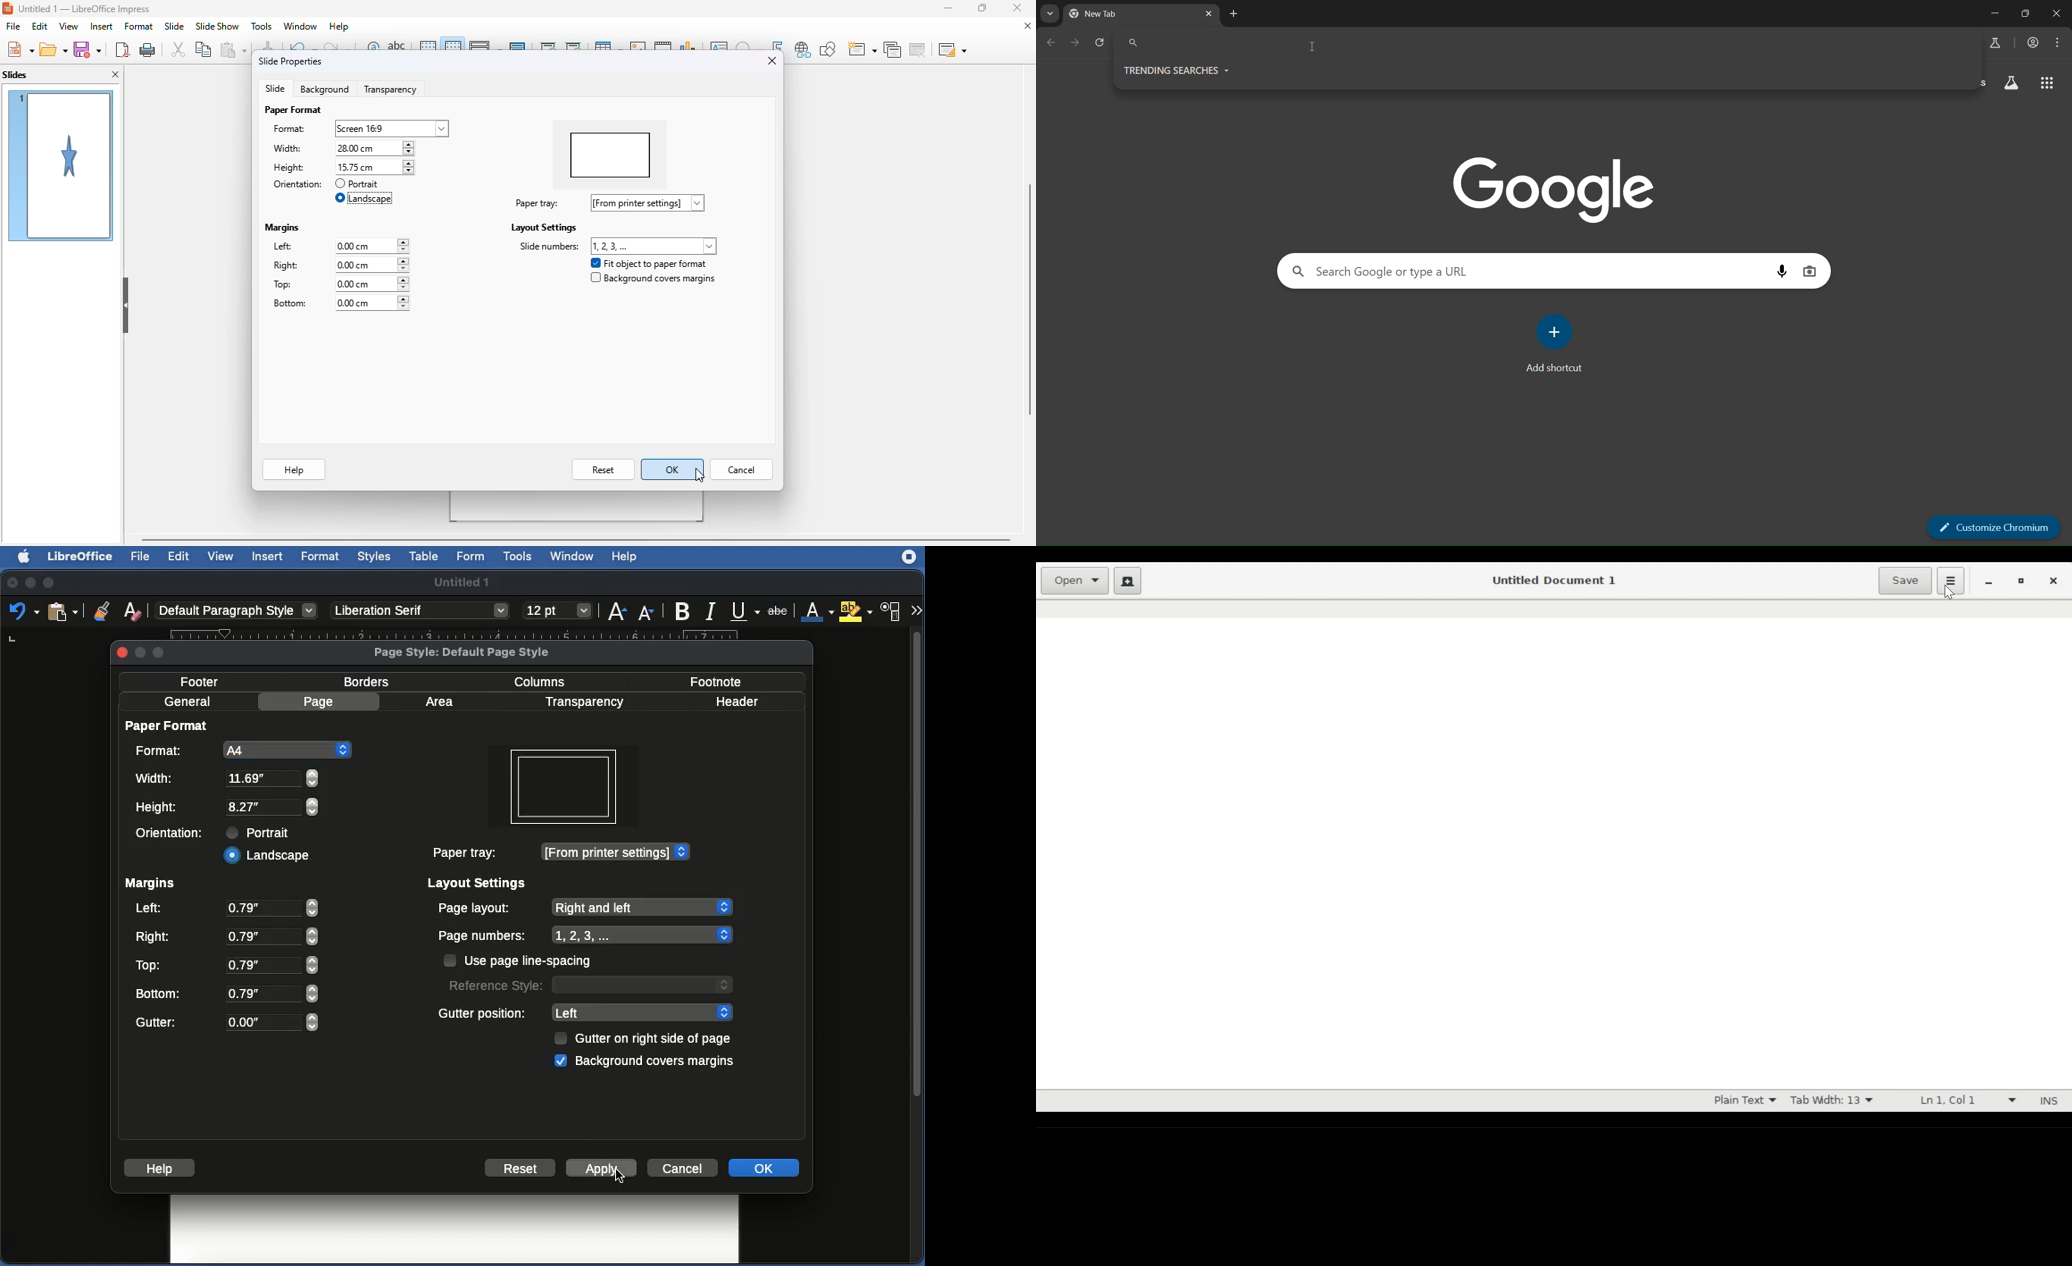  What do you see at coordinates (603, 469) in the screenshot?
I see `reset` at bounding box center [603, 469].